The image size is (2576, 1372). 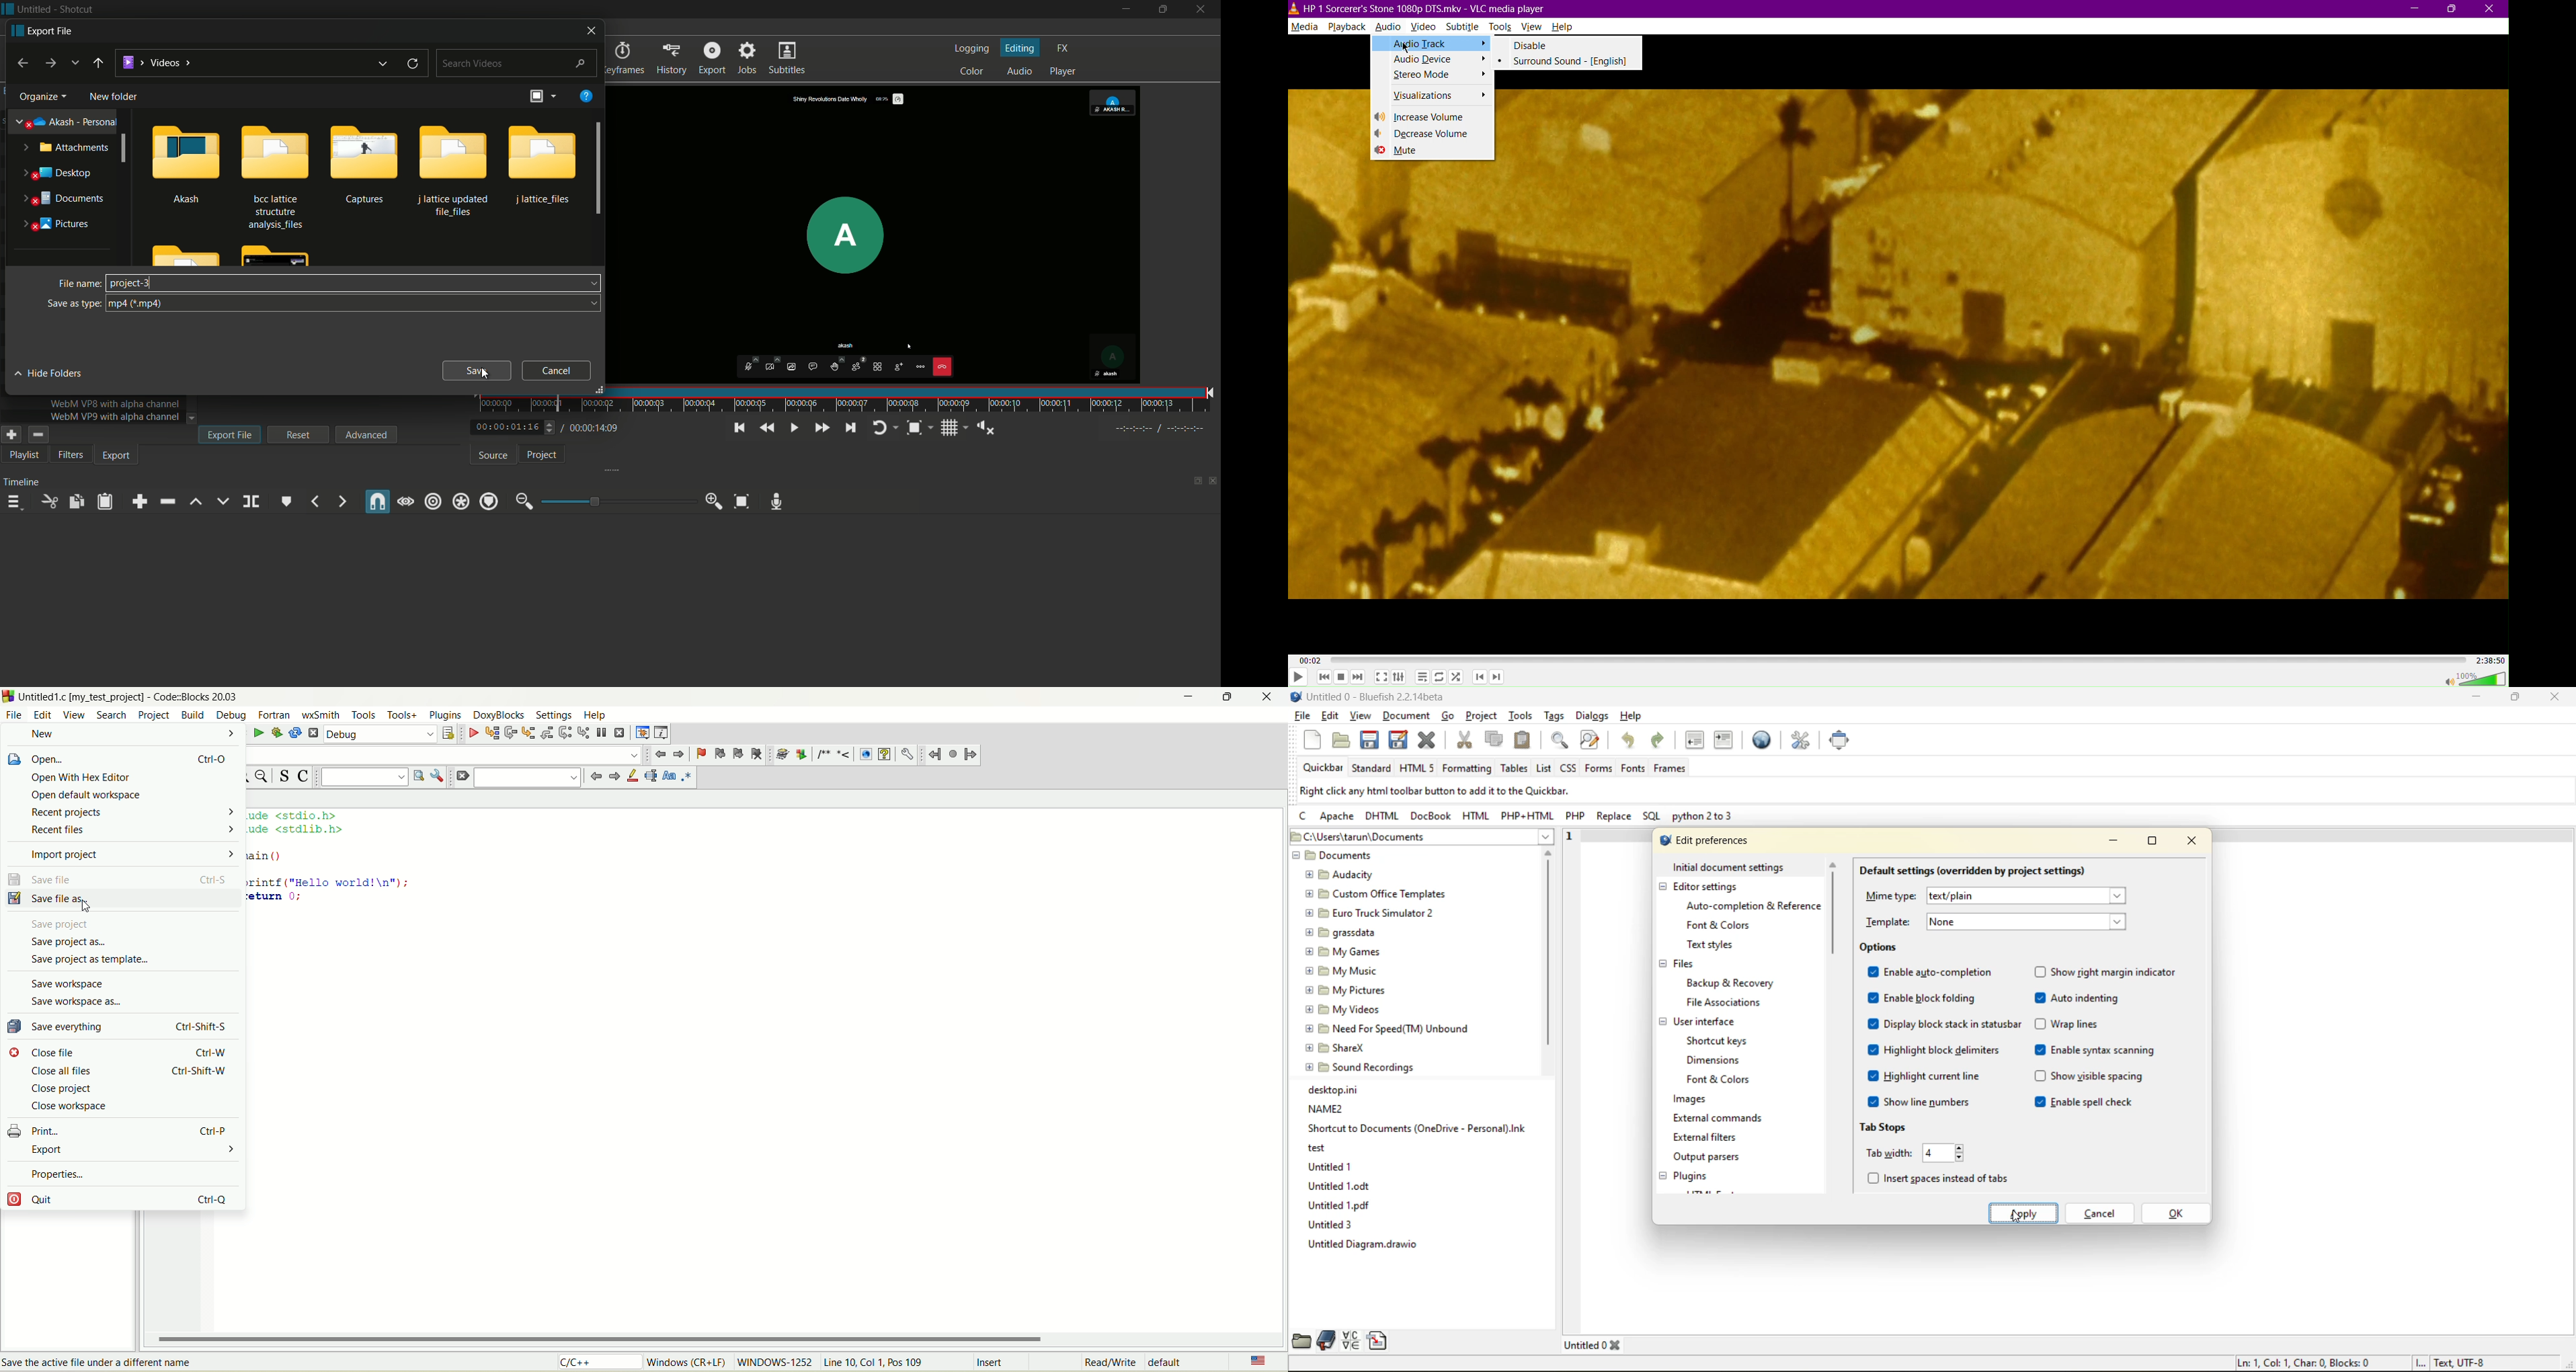 What do you see at coordinates (1496, 679) in the screenshot?
I see `Next Chapter` at bounding box center [1496, 679].